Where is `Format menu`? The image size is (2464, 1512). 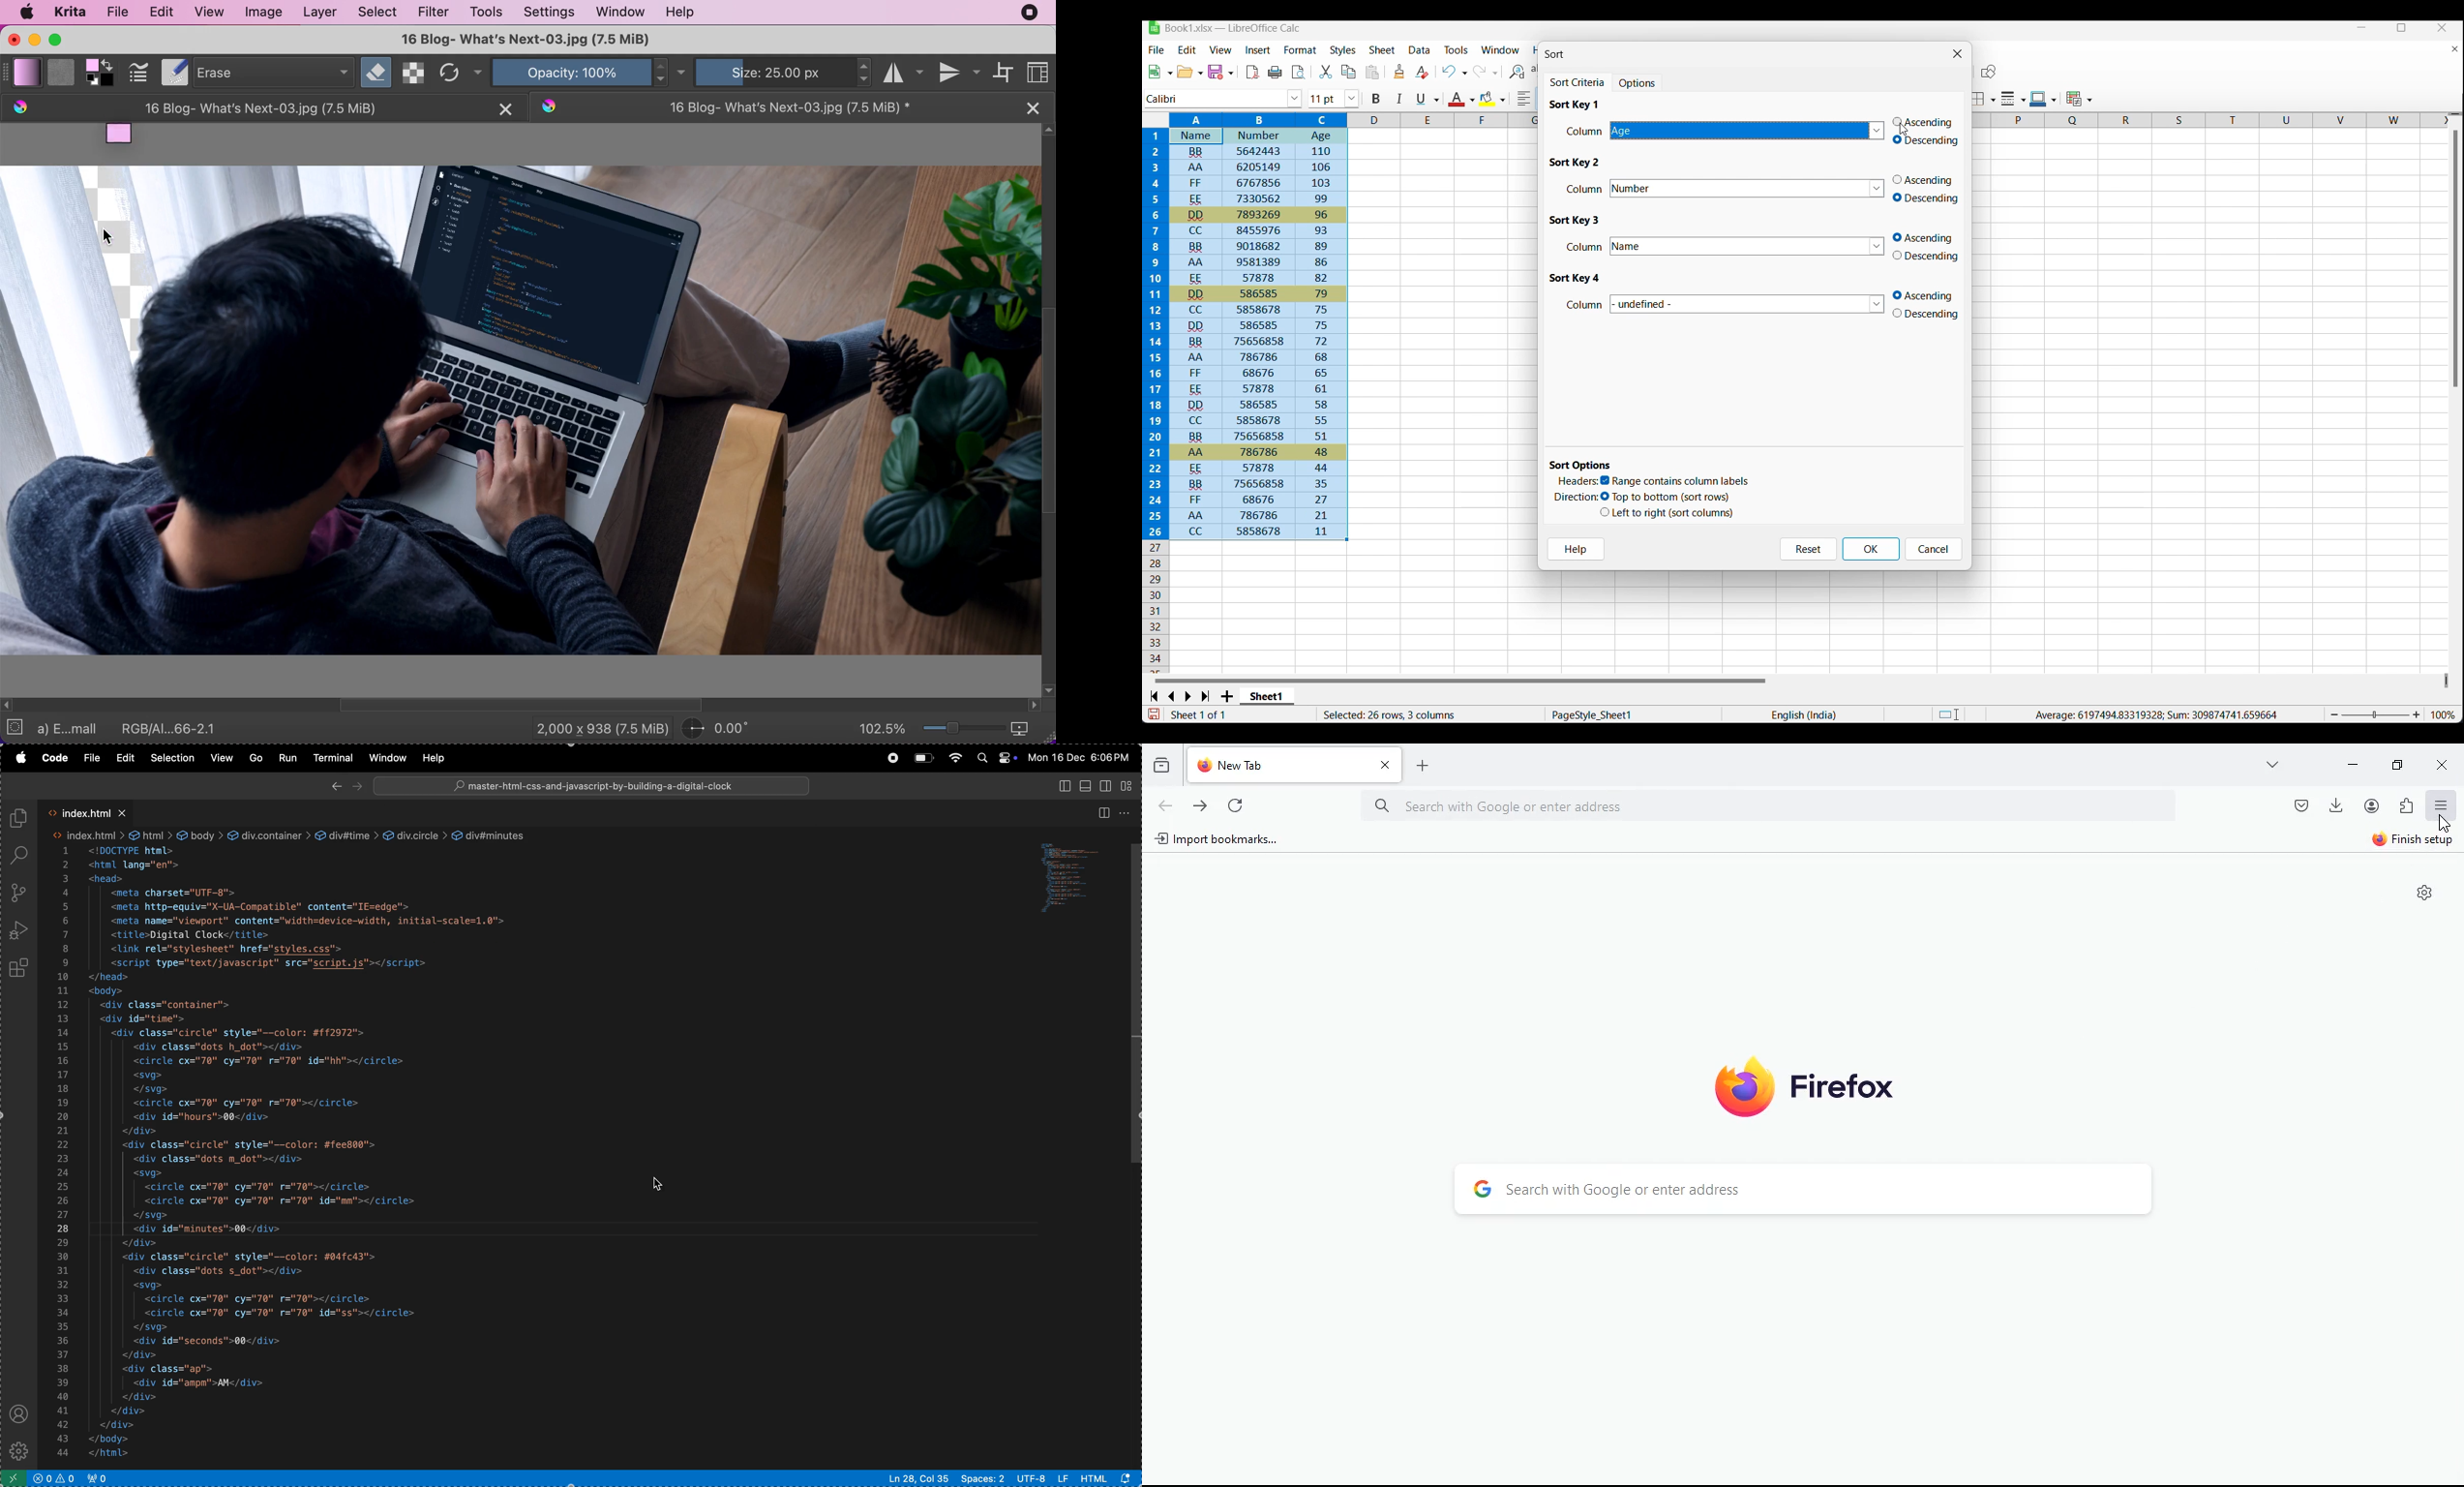
Format menu is located at coordinates (1300, 50).